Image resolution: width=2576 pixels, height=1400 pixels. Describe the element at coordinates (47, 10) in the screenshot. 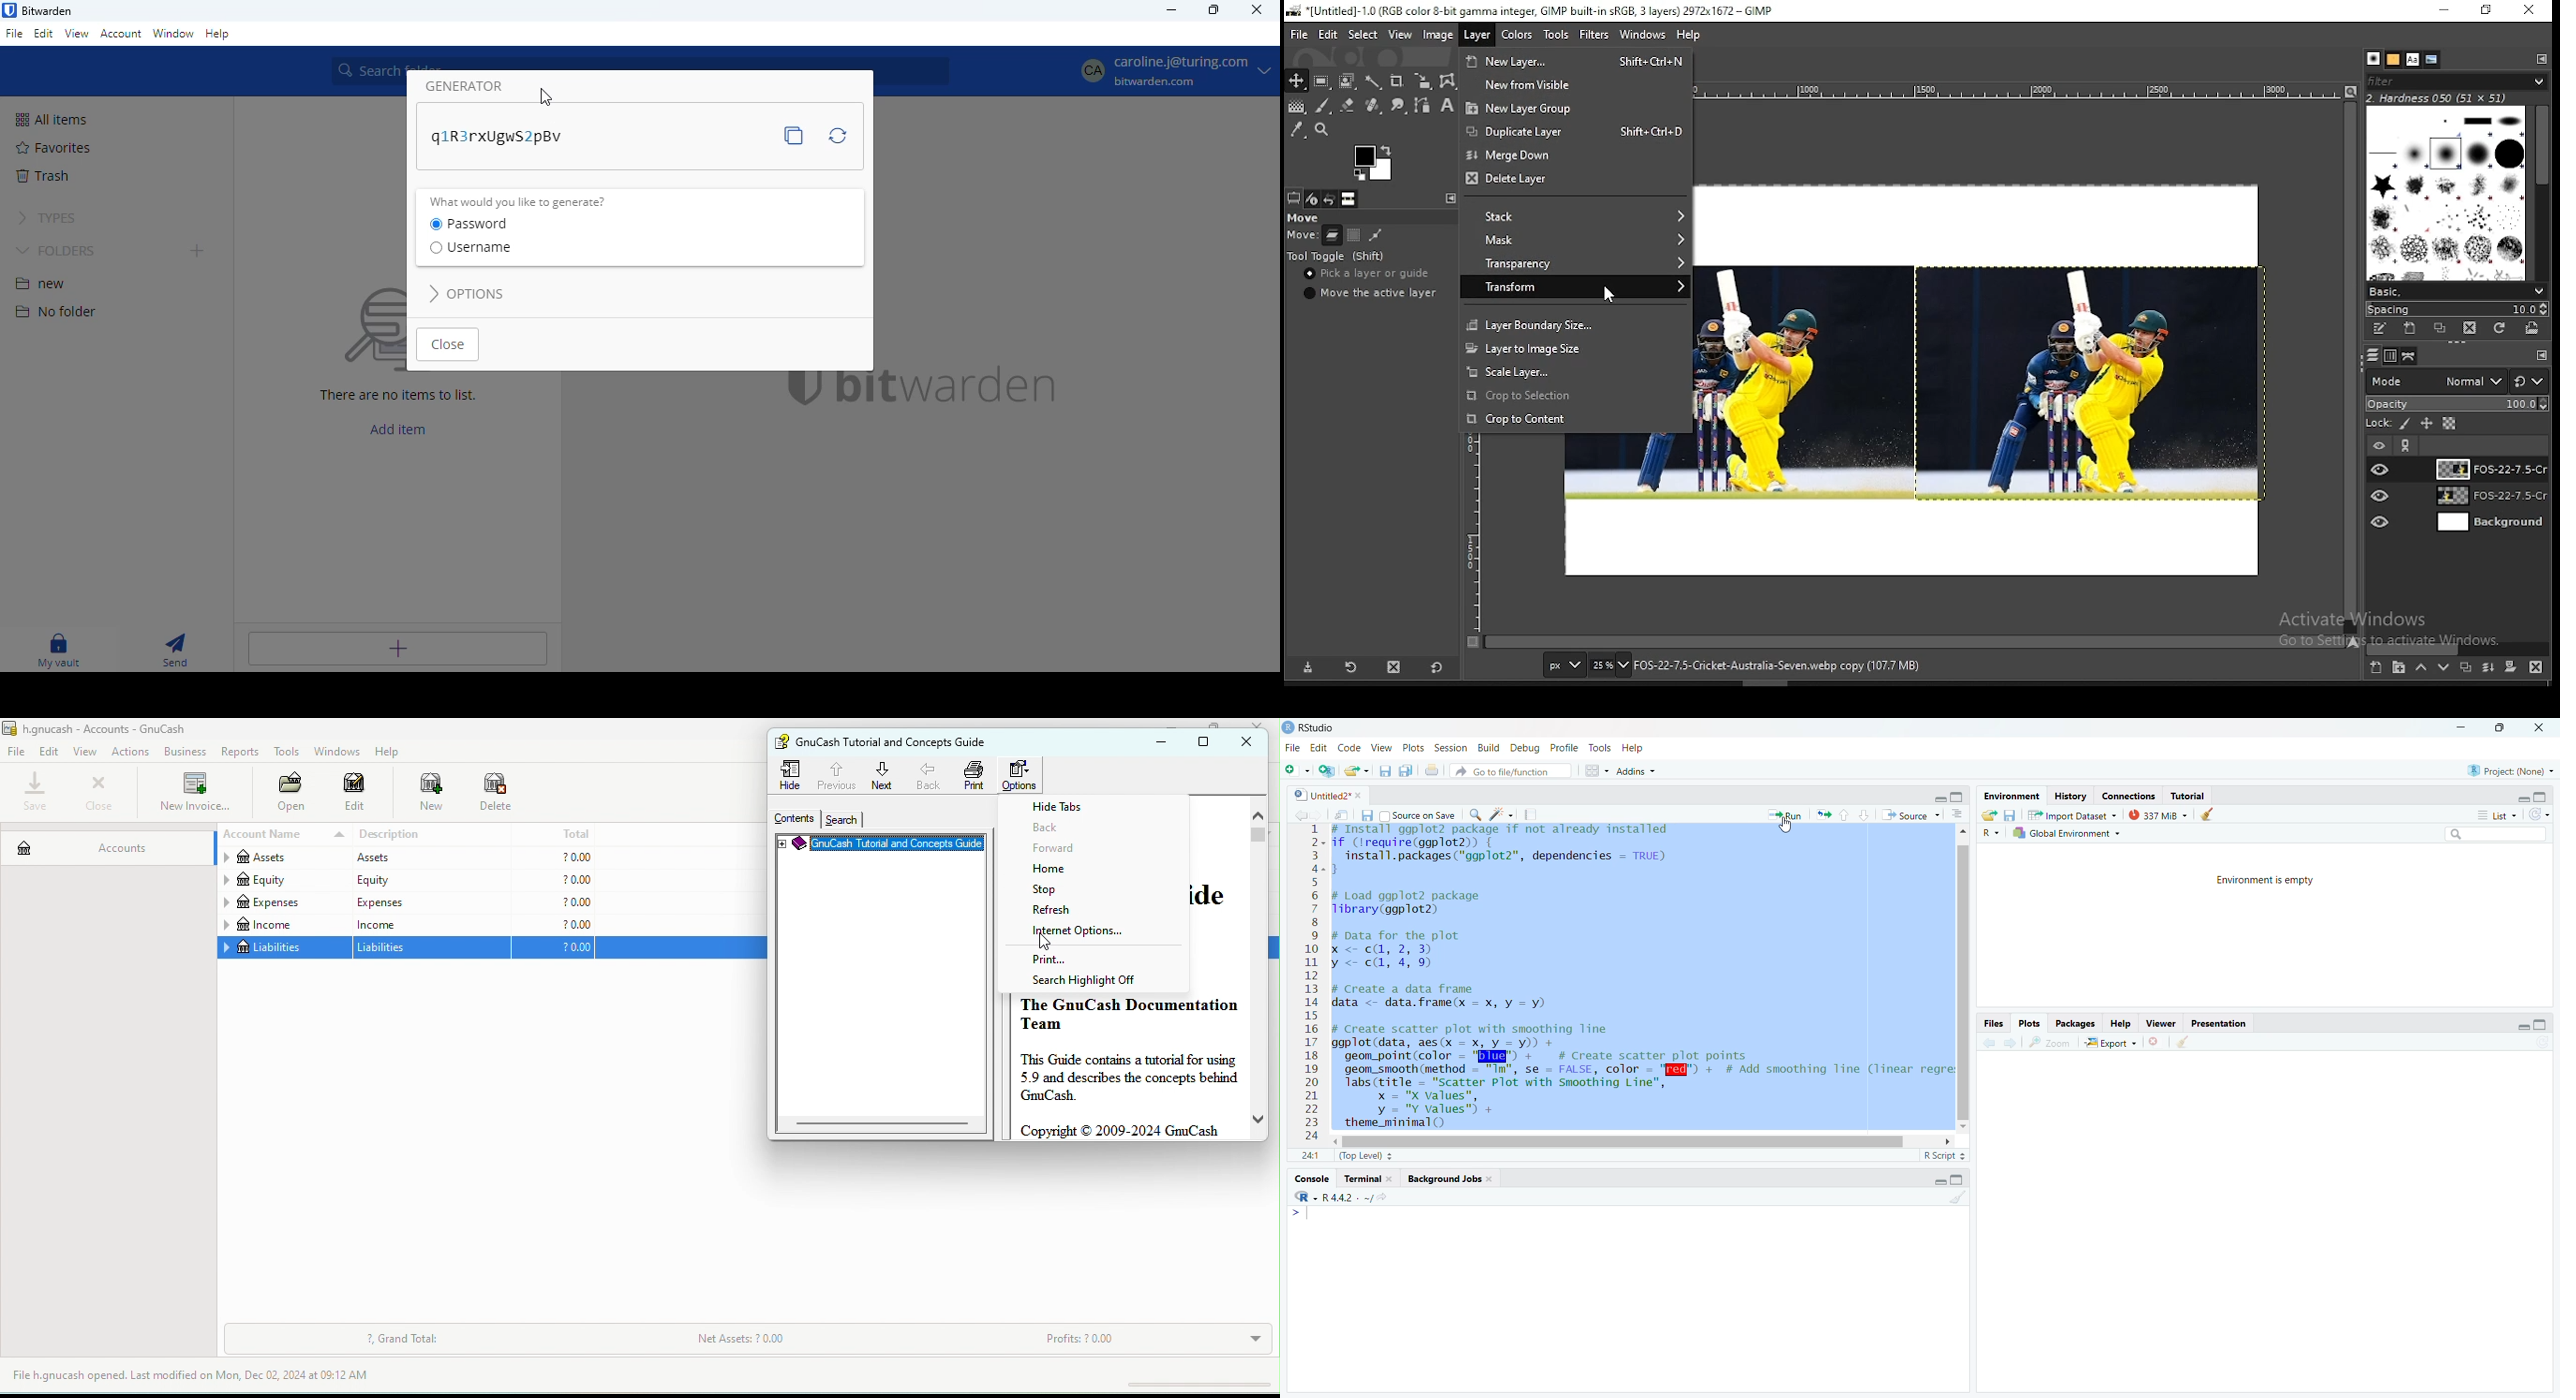

I see `bitwarden` at that location.